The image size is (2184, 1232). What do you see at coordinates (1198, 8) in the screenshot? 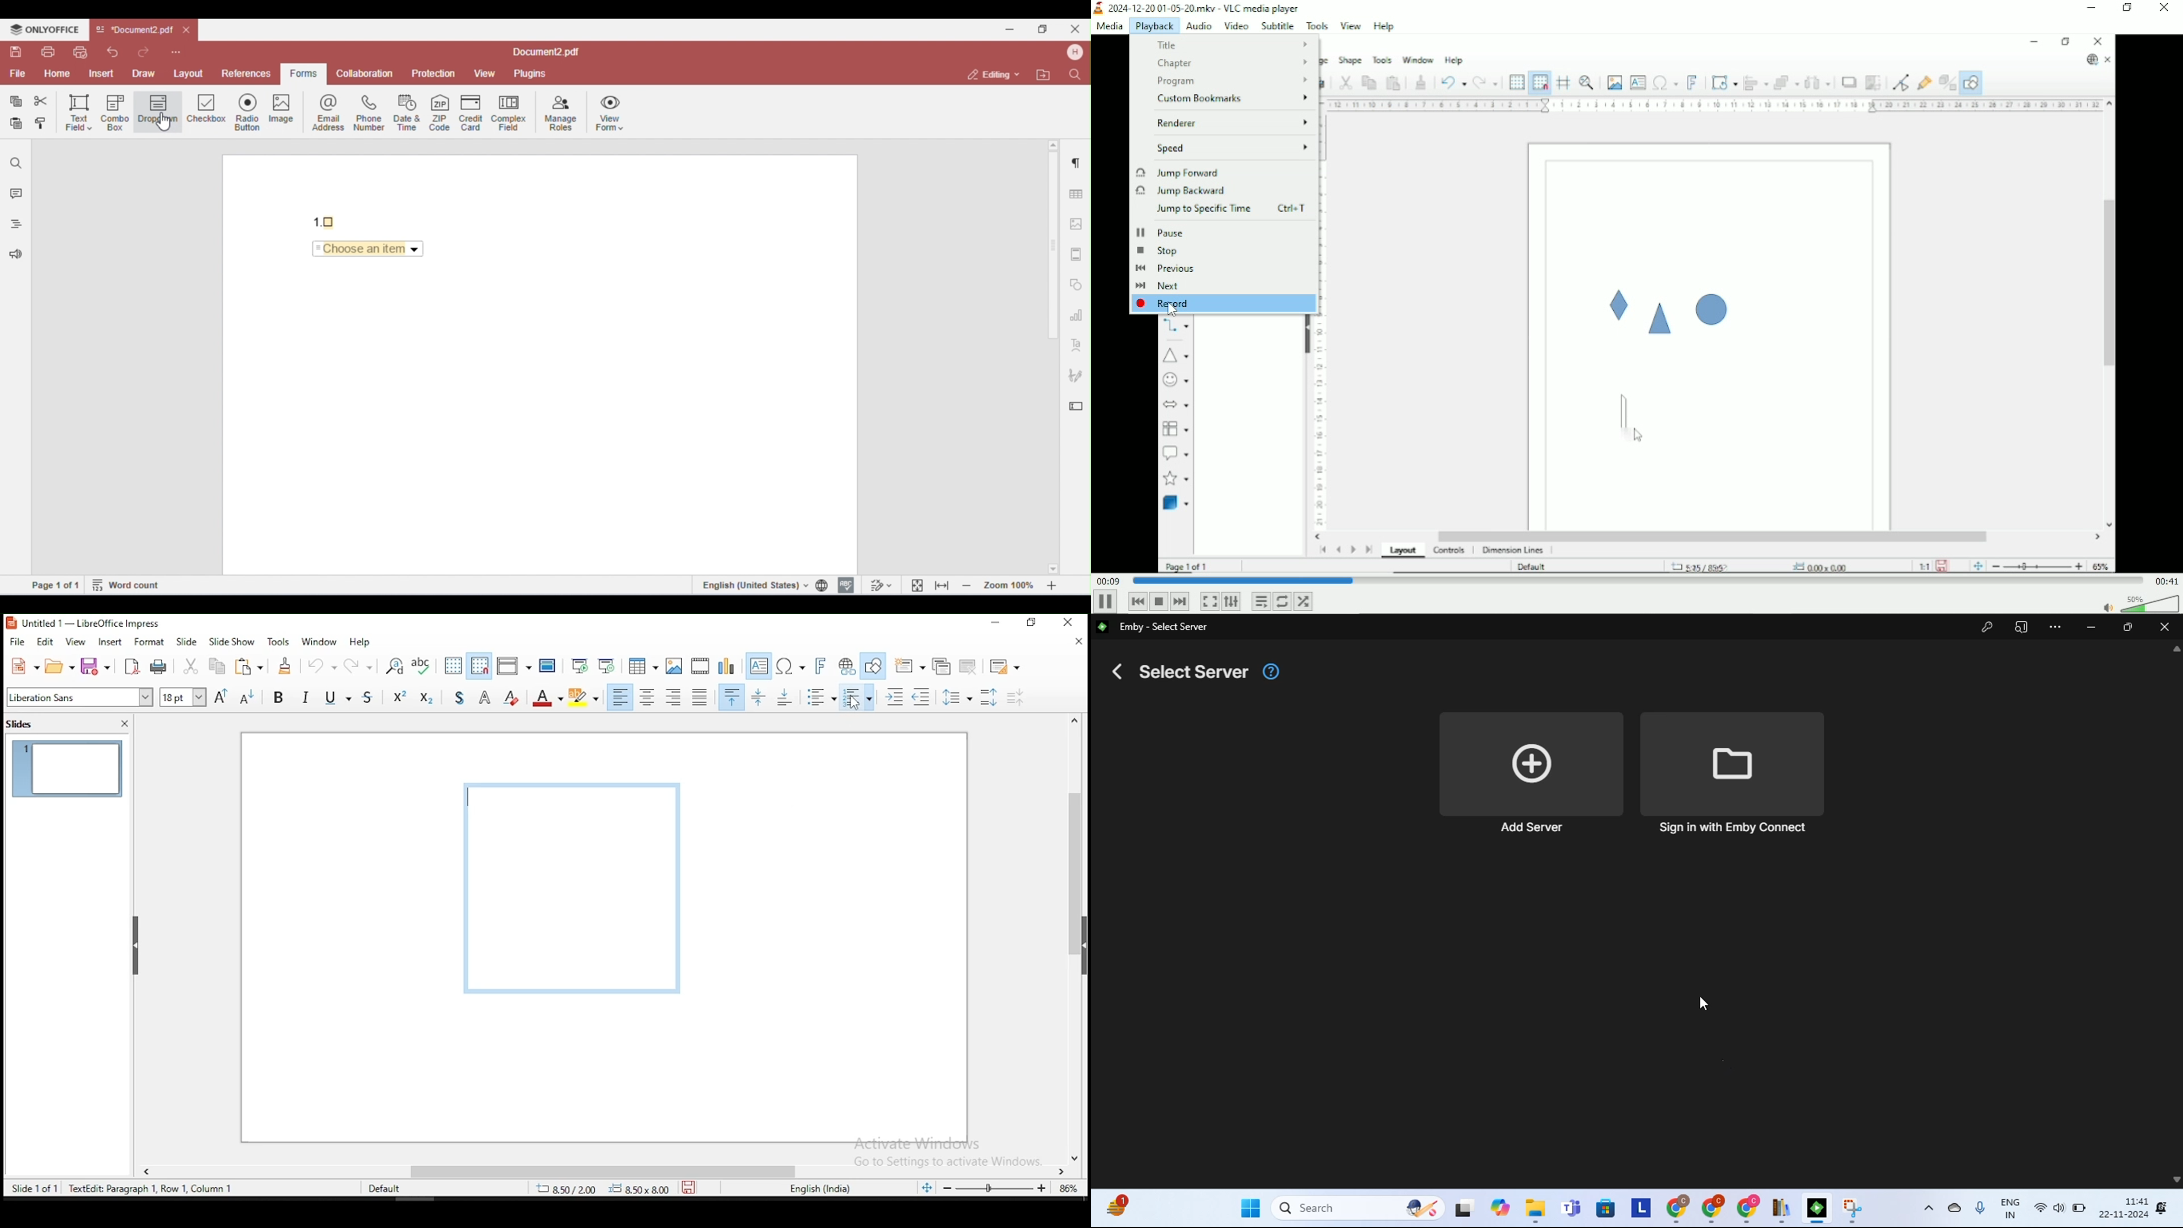
I see `2024-12-20 01-05-20.mkv - VLC media player` at bounding box center [1198, 8].